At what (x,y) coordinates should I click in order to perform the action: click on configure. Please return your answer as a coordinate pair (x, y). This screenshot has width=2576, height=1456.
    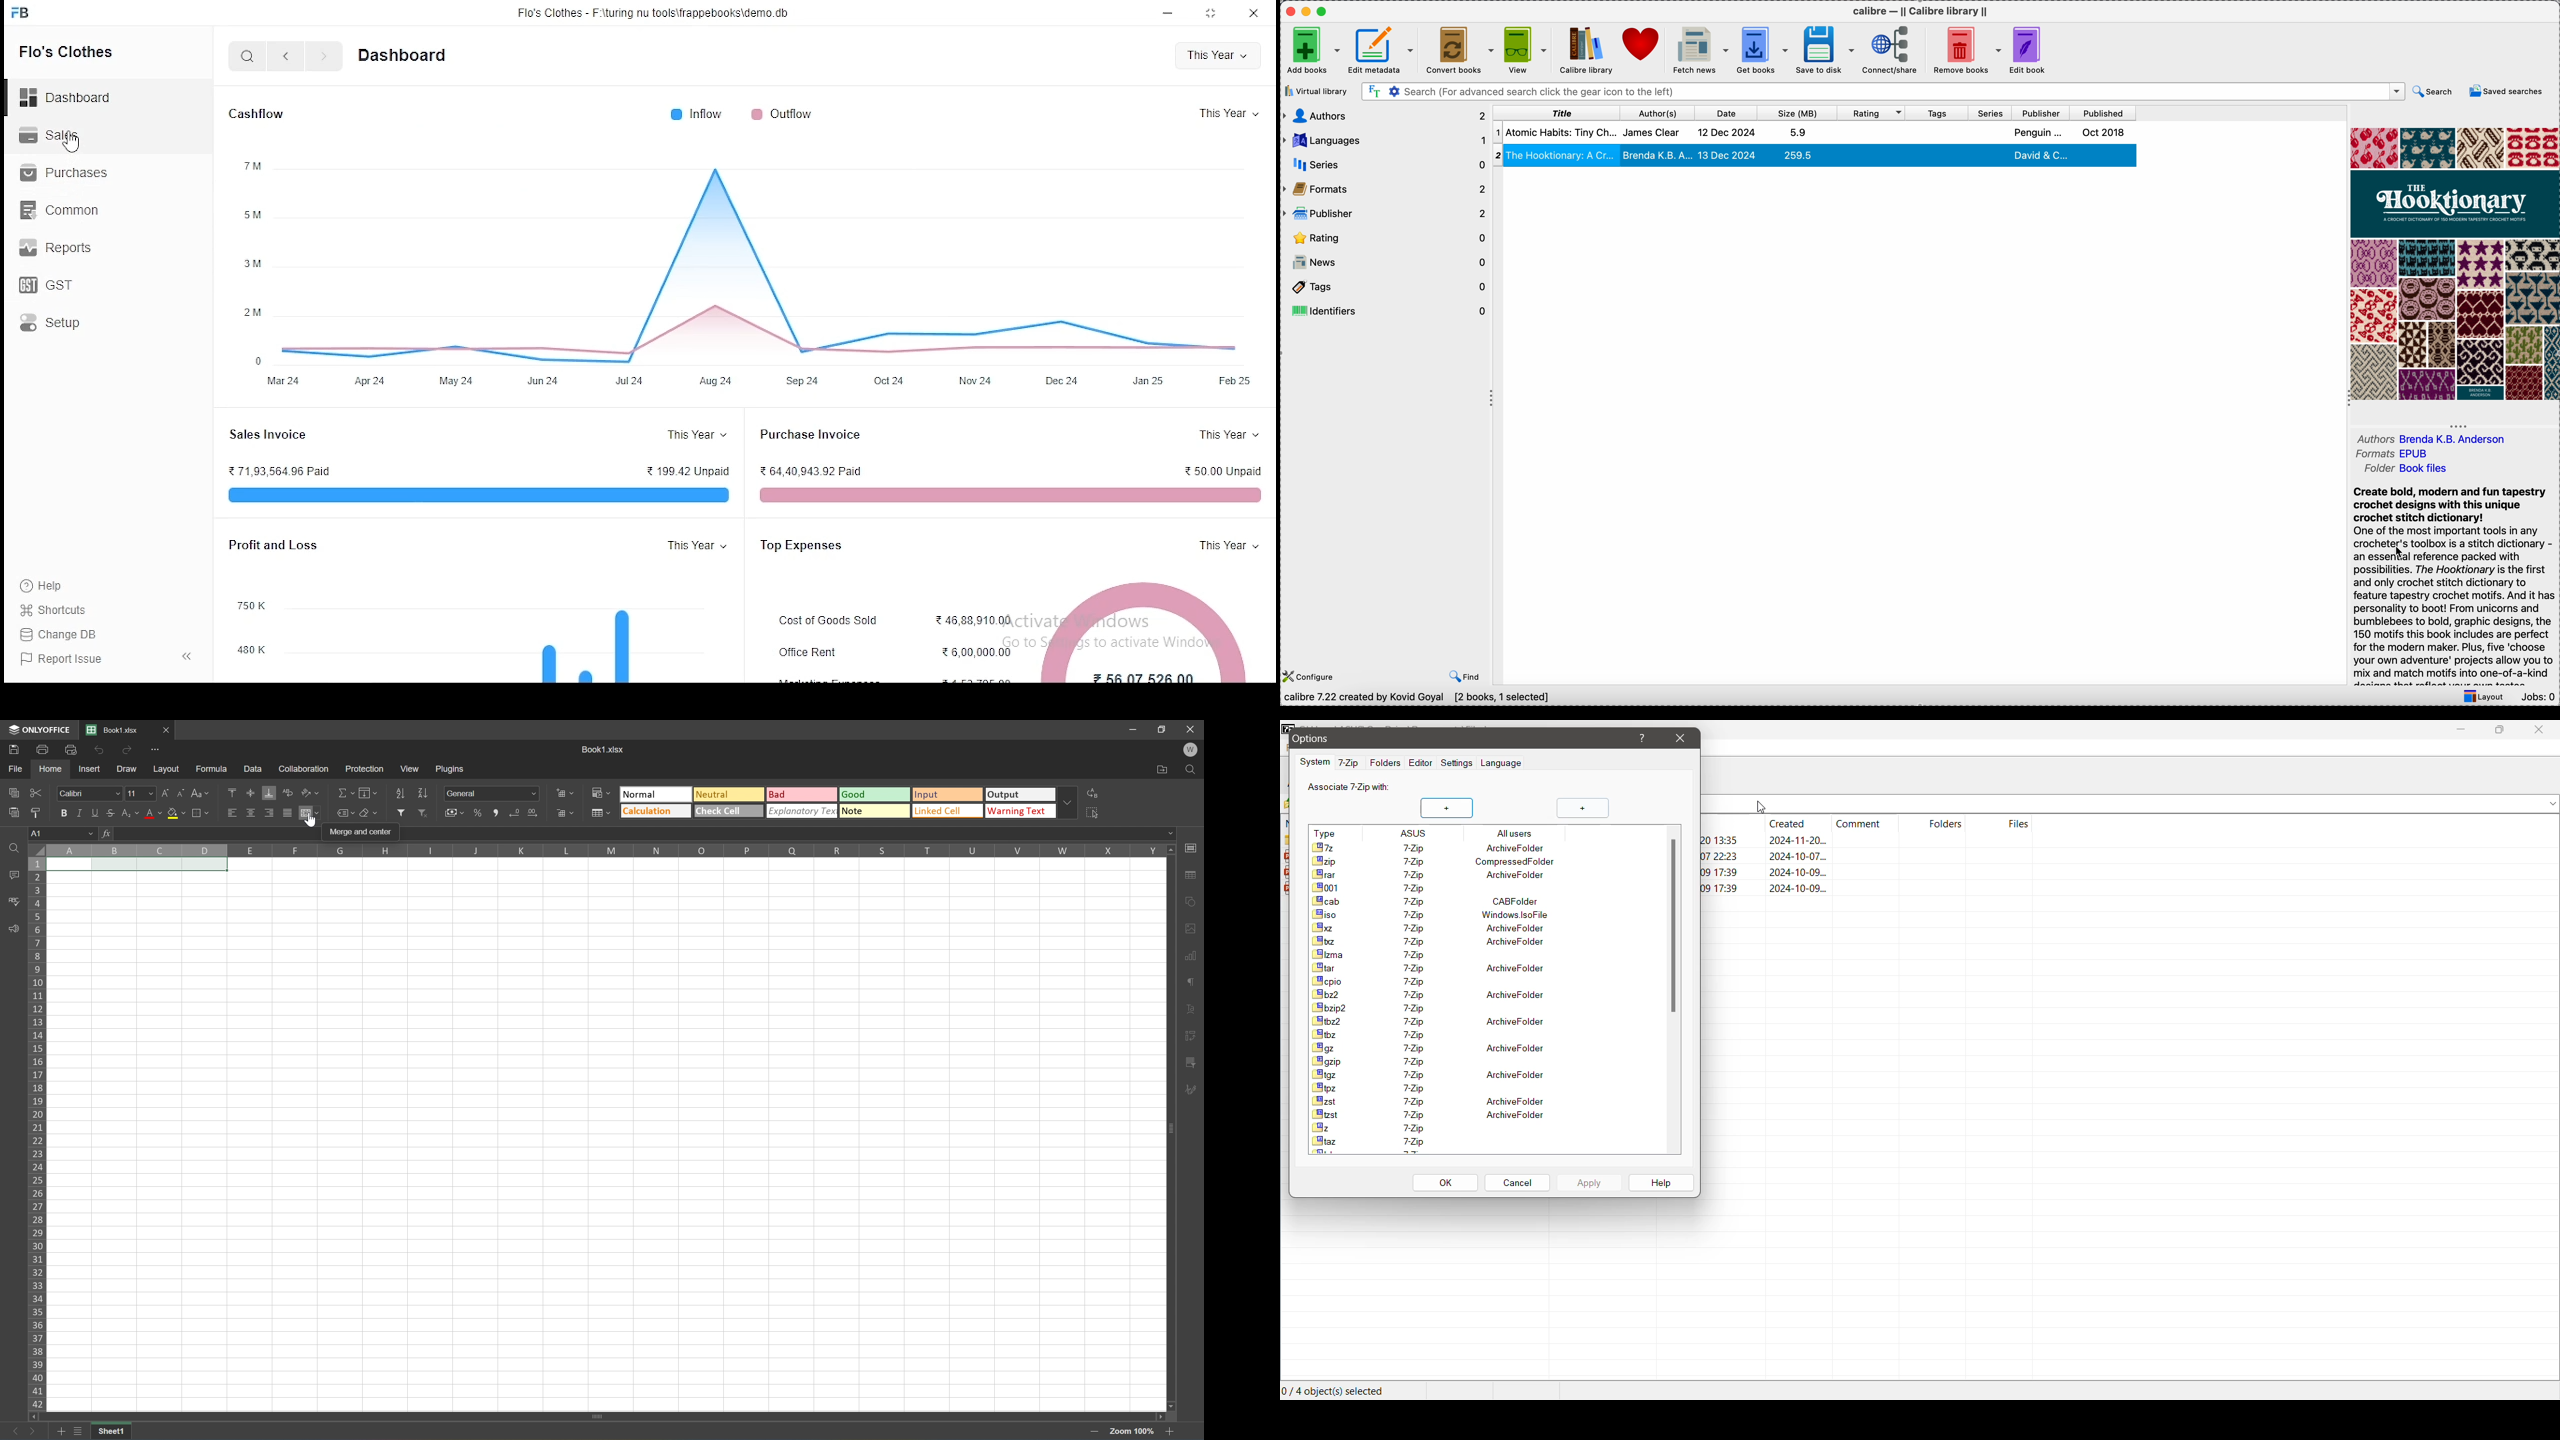
    Looking at the image, I should click on (1310, 676).